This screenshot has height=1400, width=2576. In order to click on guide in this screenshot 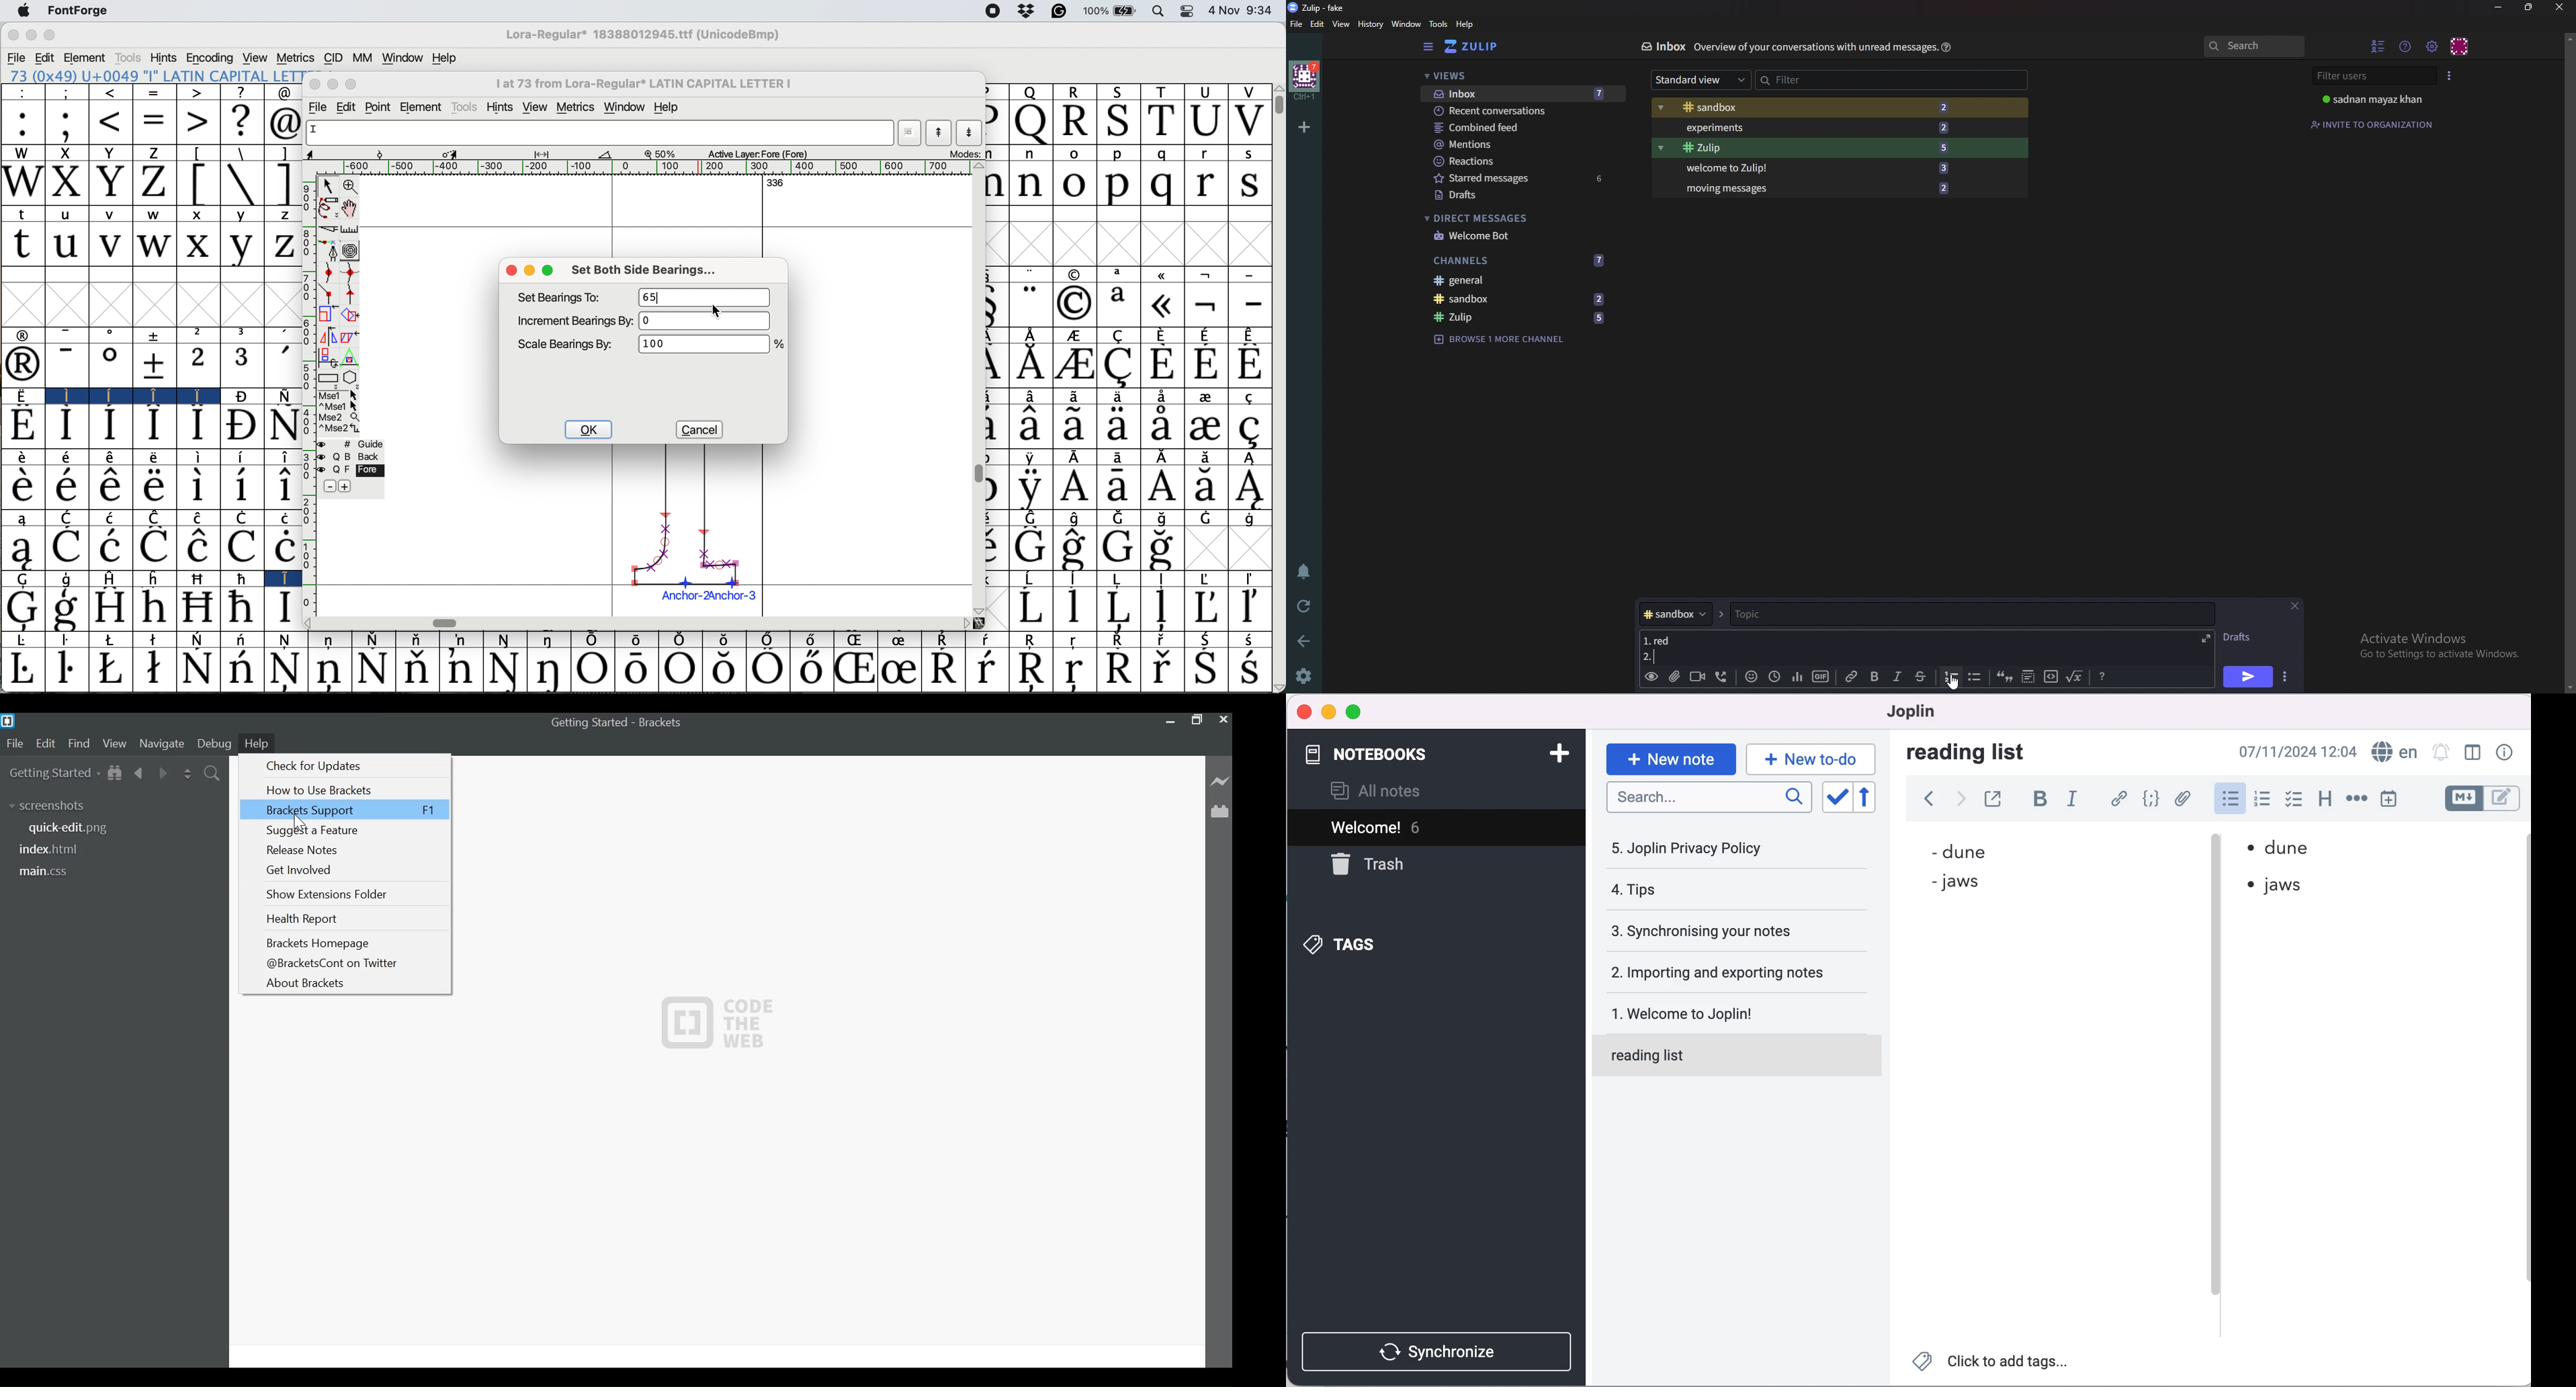, I will do `click(364, 443)`.